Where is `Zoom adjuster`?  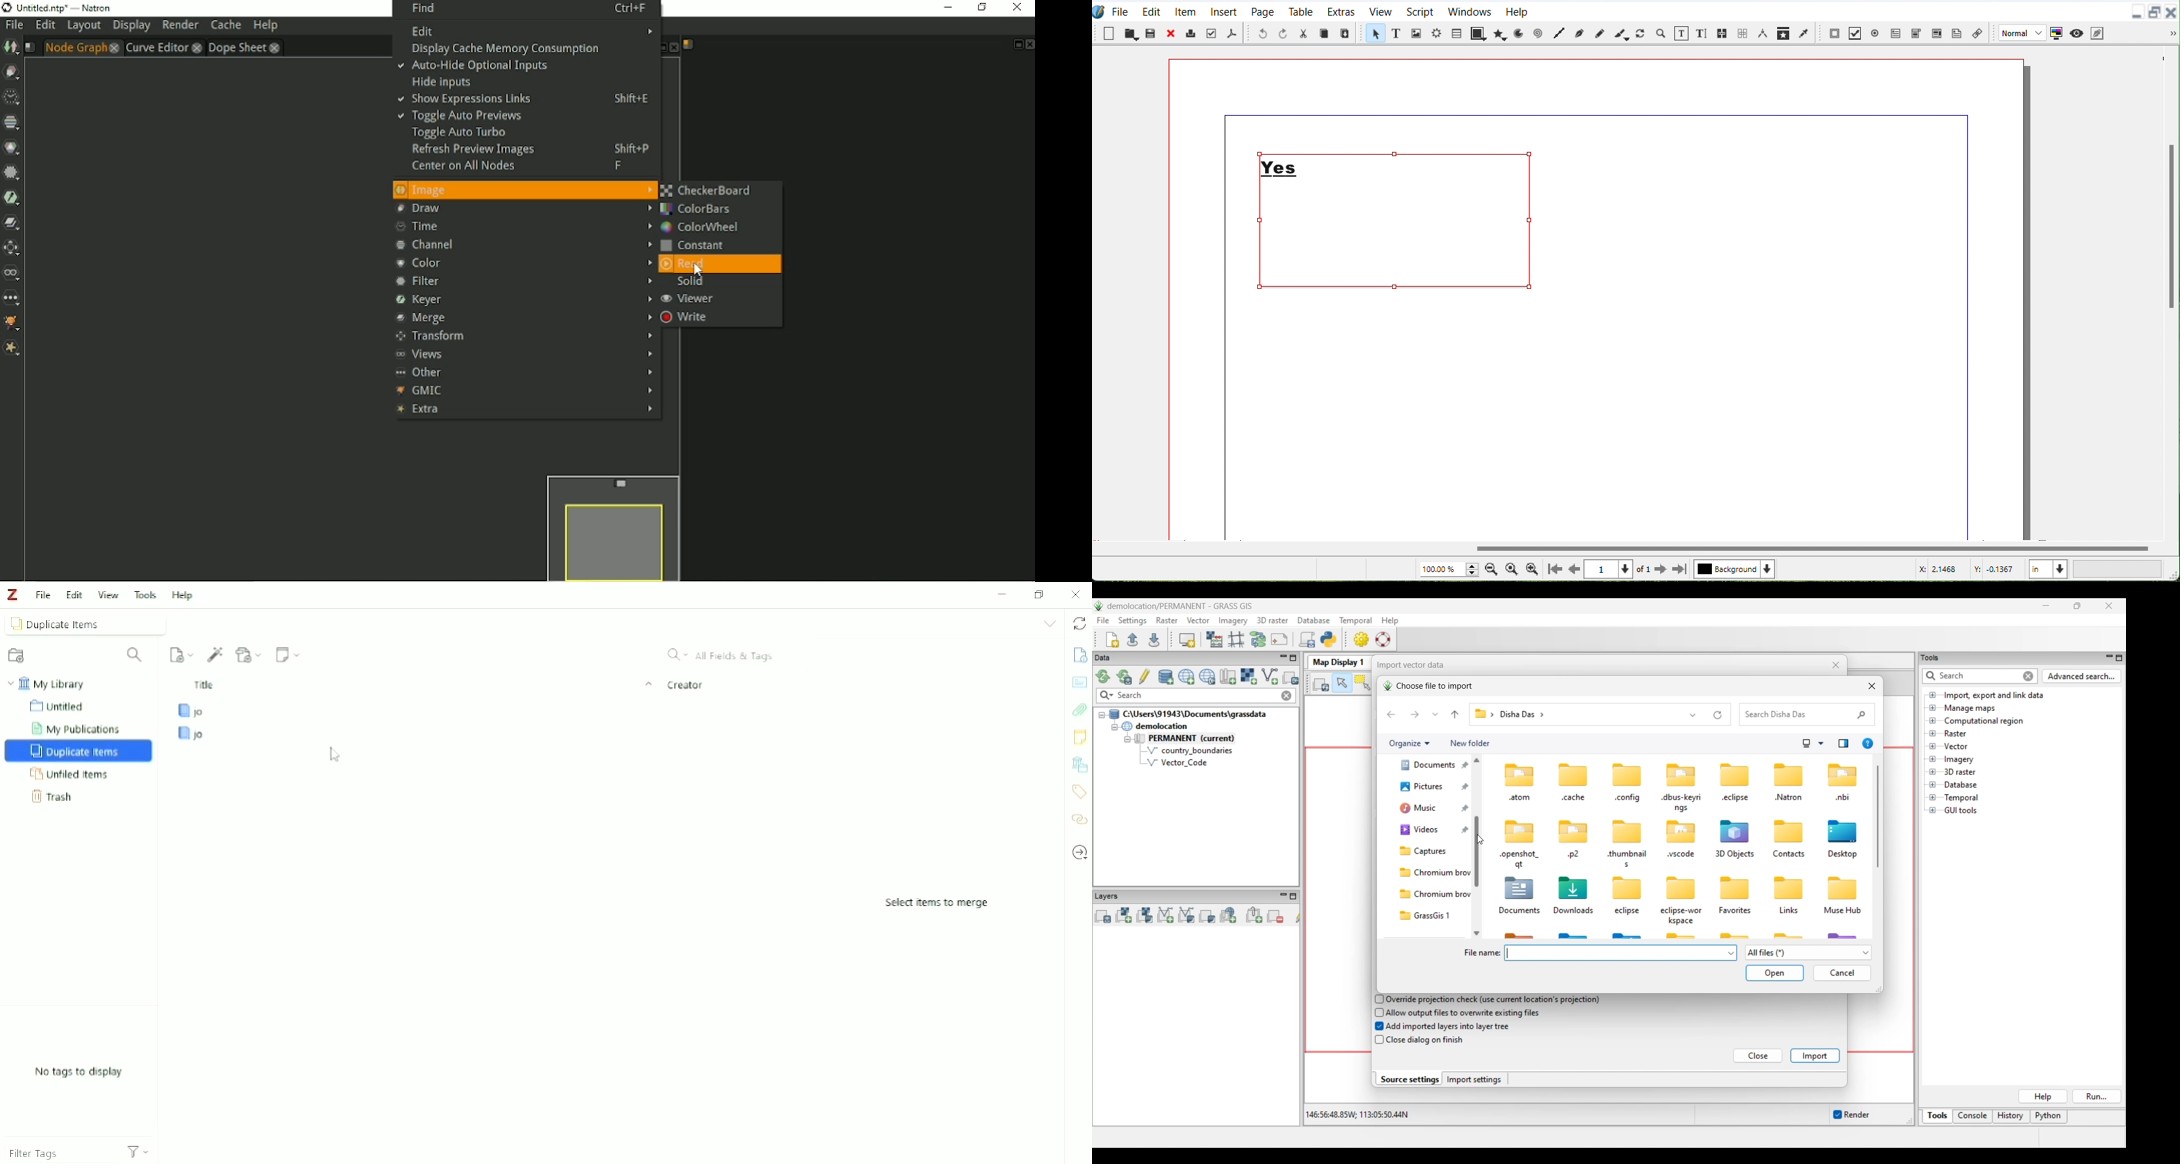
Zoom adjuster is located at coordinates (1448, 569).